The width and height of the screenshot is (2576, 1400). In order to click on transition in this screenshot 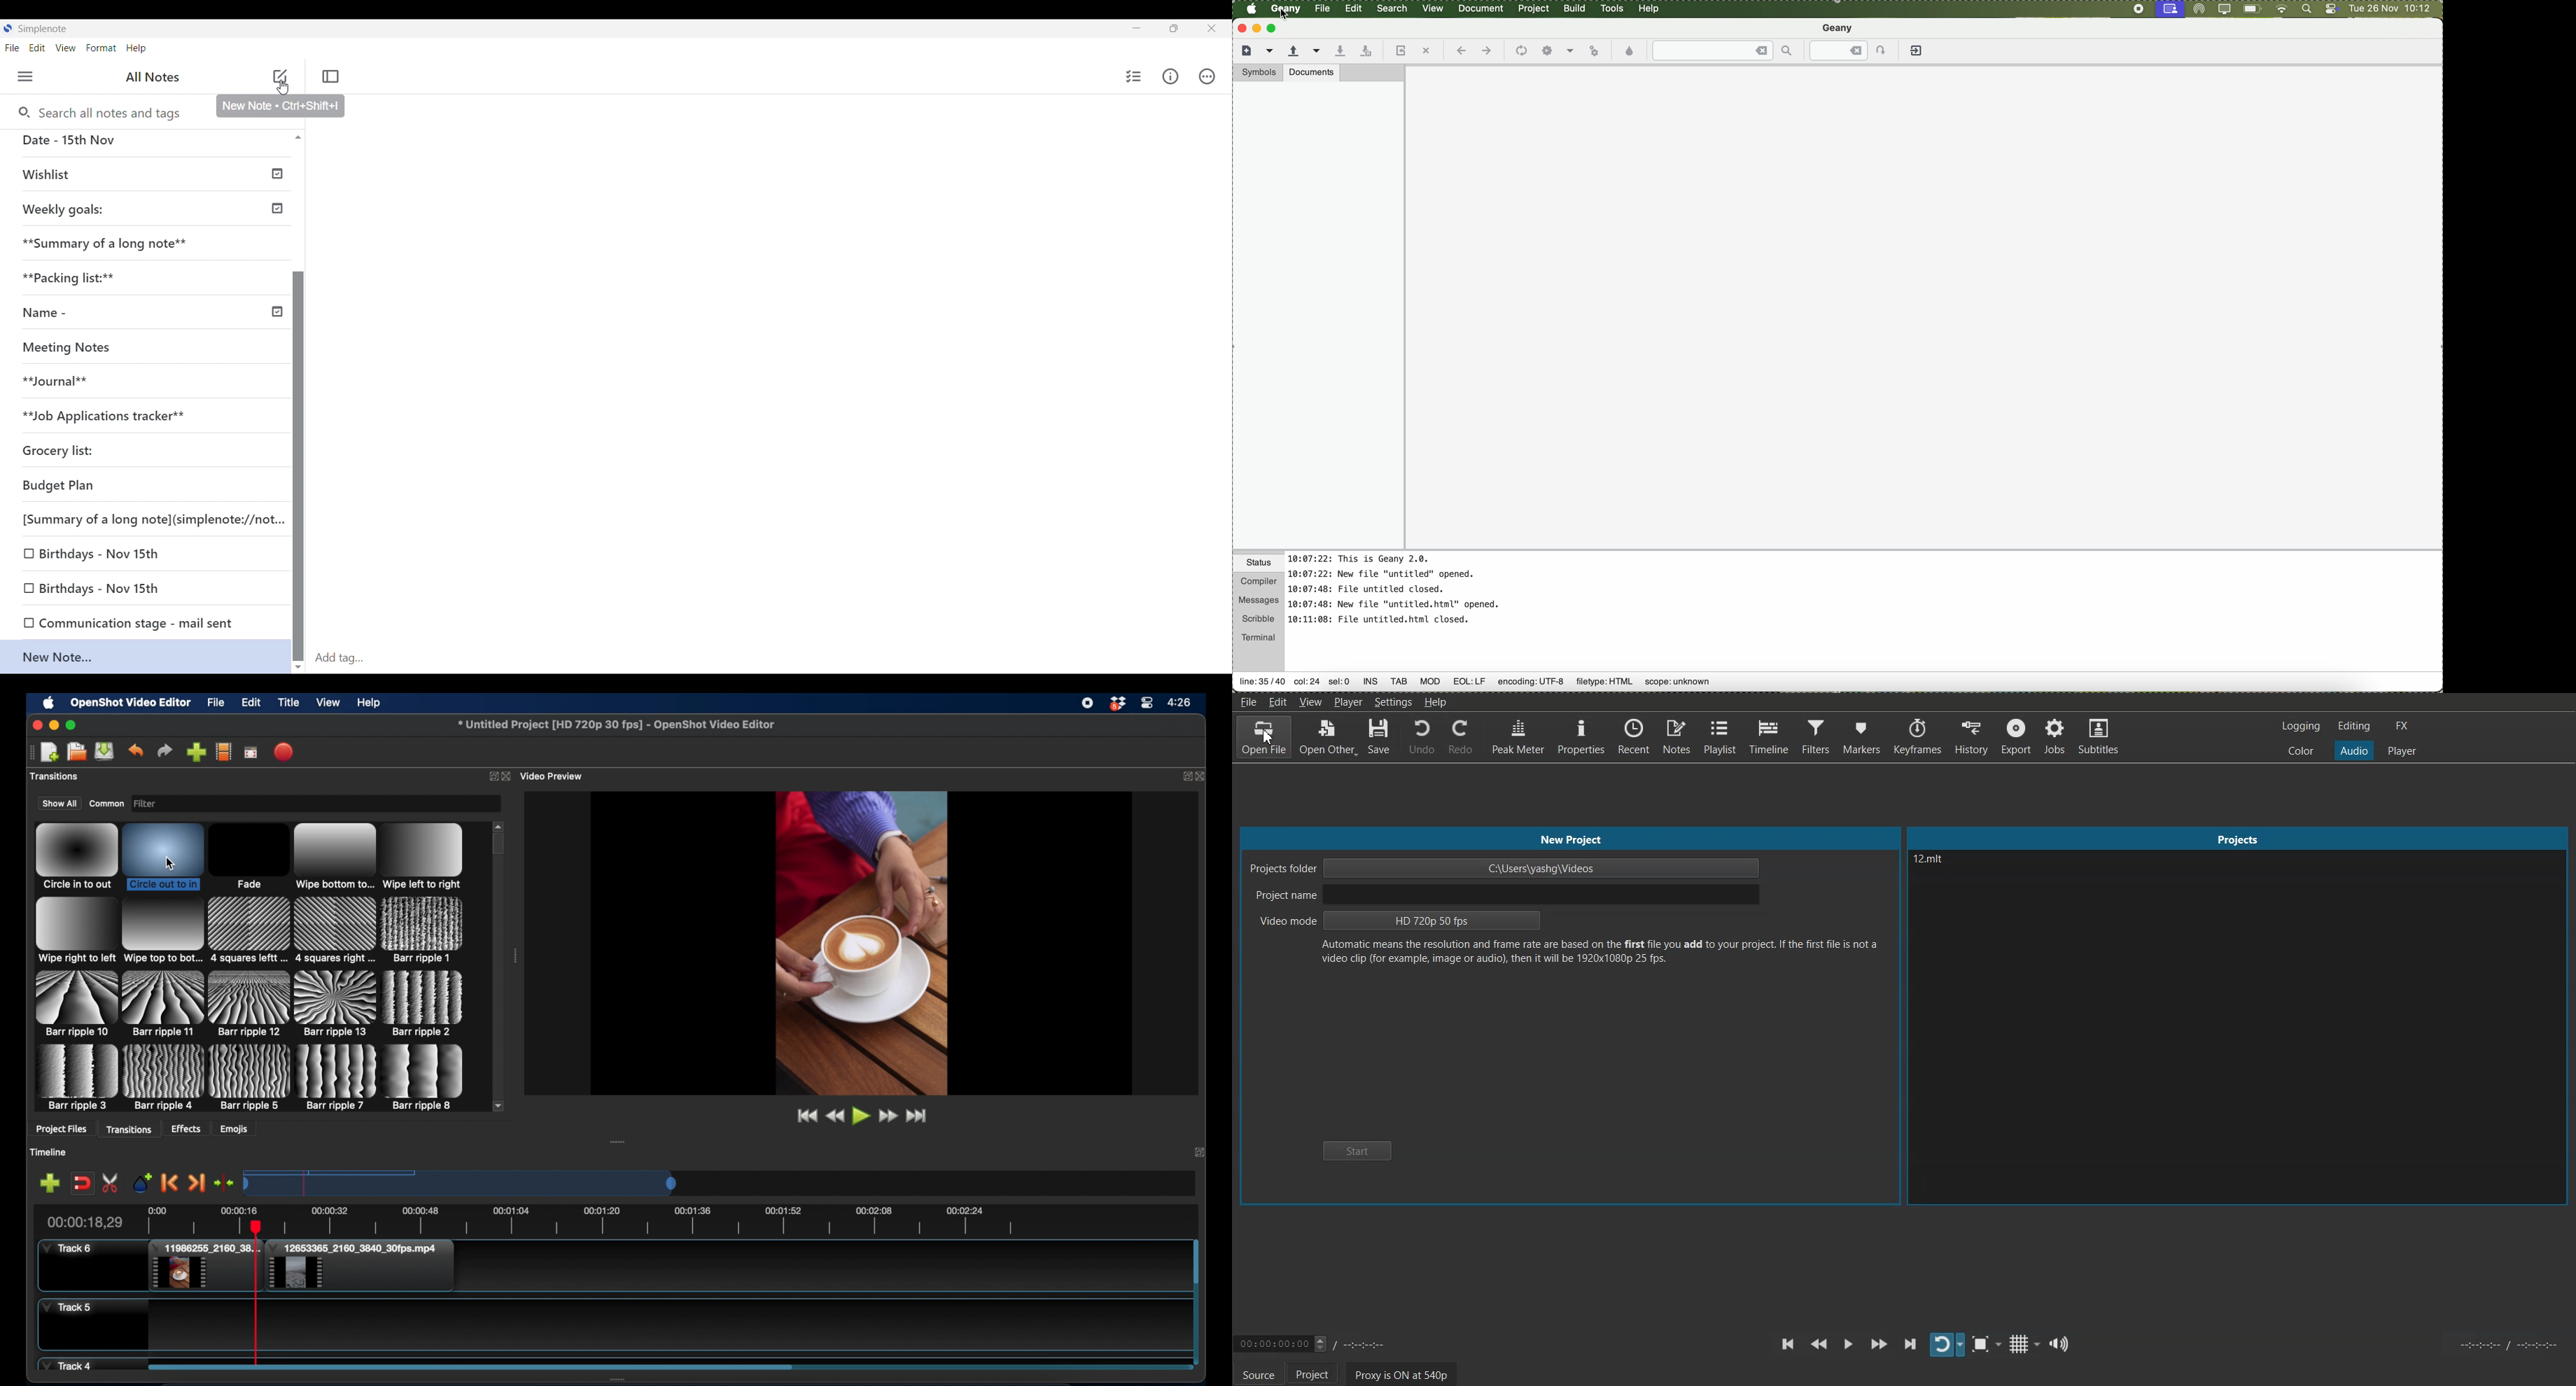, I will do `click(164, 1003)`.